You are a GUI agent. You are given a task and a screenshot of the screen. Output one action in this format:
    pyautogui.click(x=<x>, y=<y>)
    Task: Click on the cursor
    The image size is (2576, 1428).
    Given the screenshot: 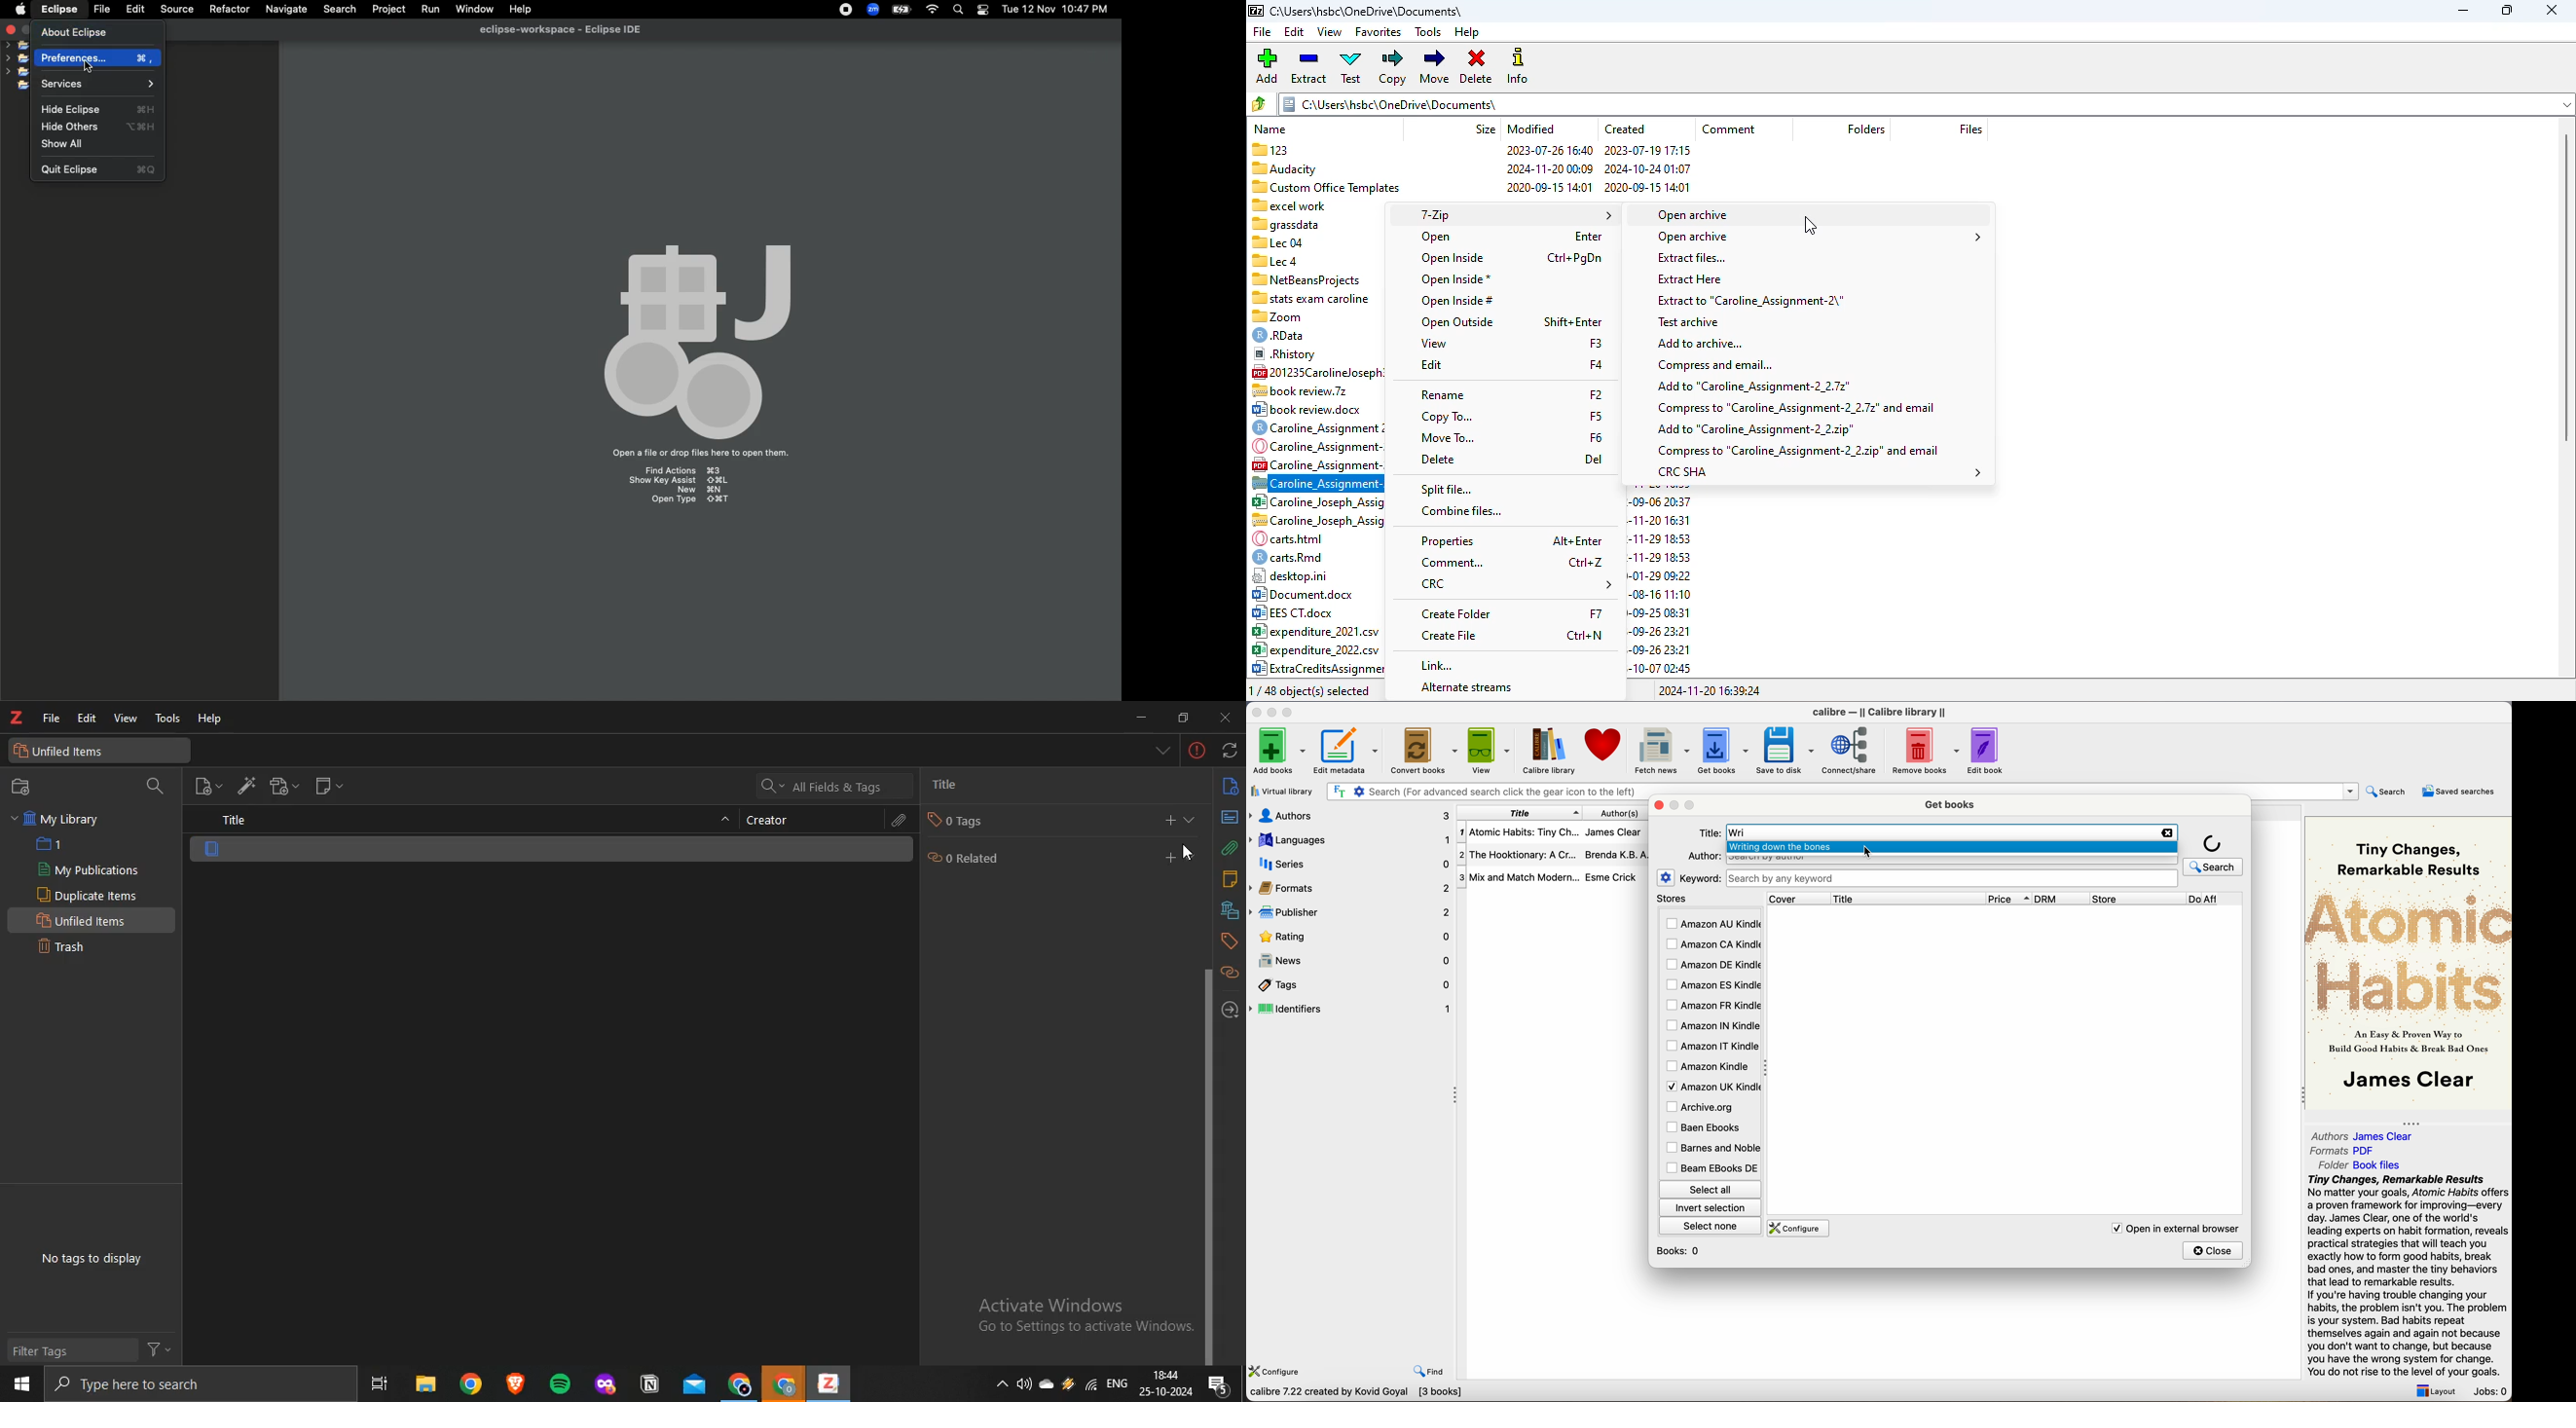 What is the action you would take?
    pyautogui.click(x=1185, y=852)
    